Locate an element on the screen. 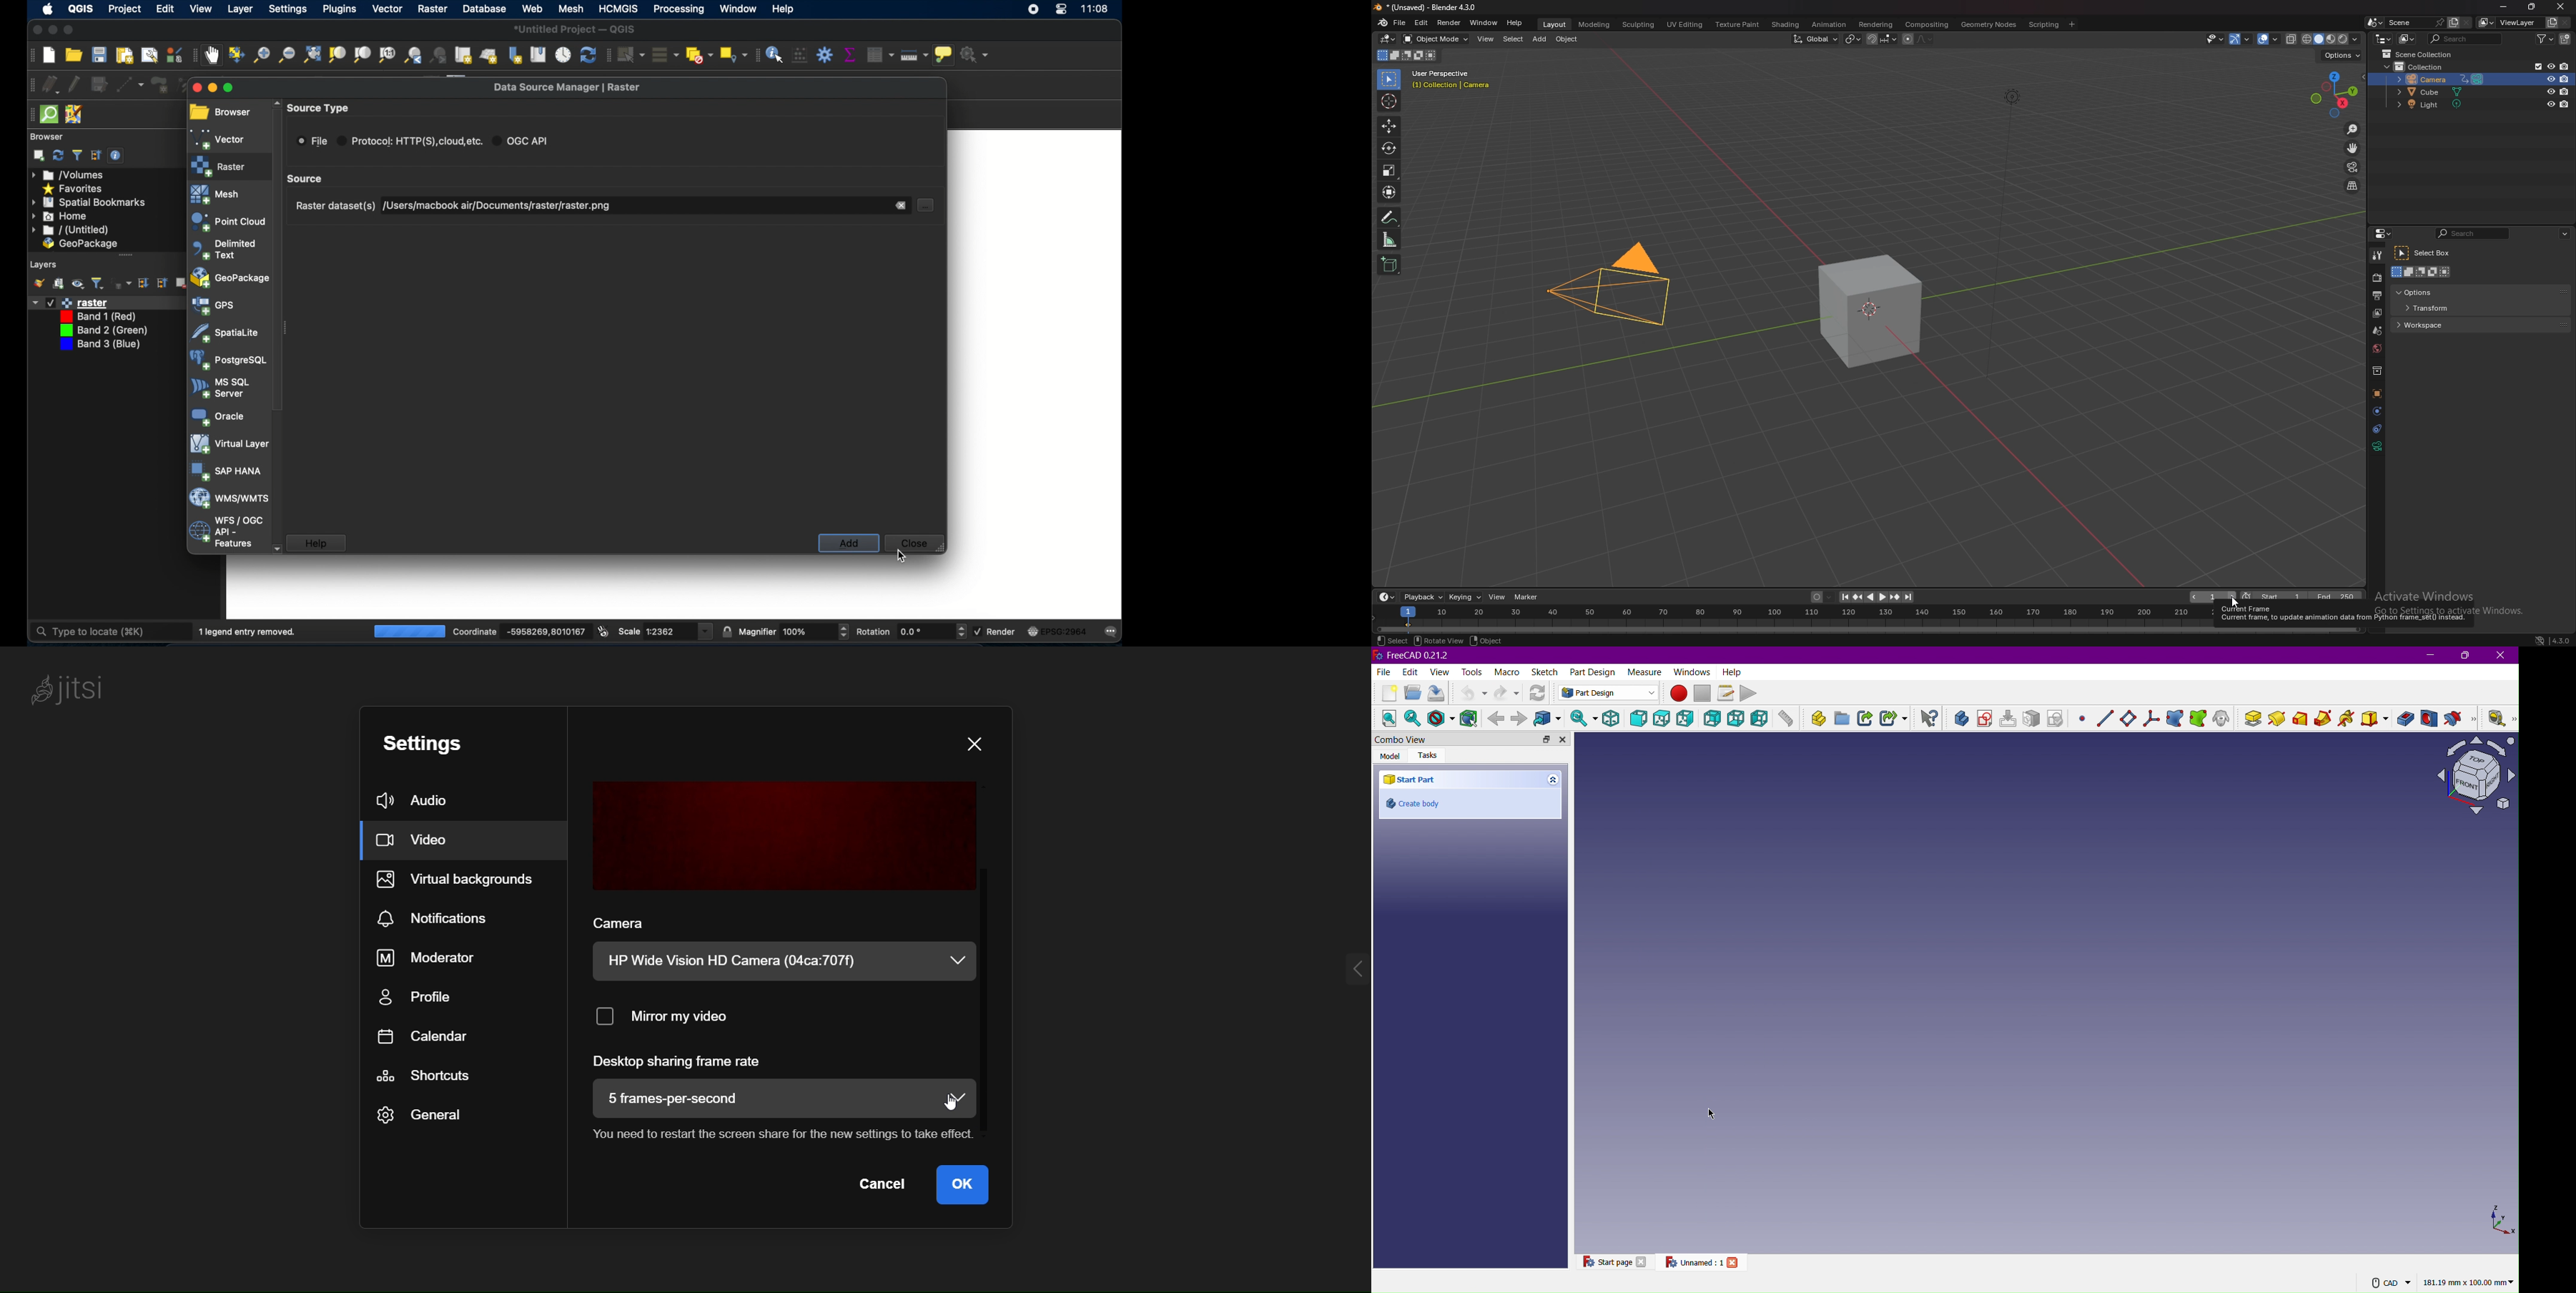 Image resolution: width=2576 pixels, height=1316 pixels. general is located at coordinates (421, 1117).